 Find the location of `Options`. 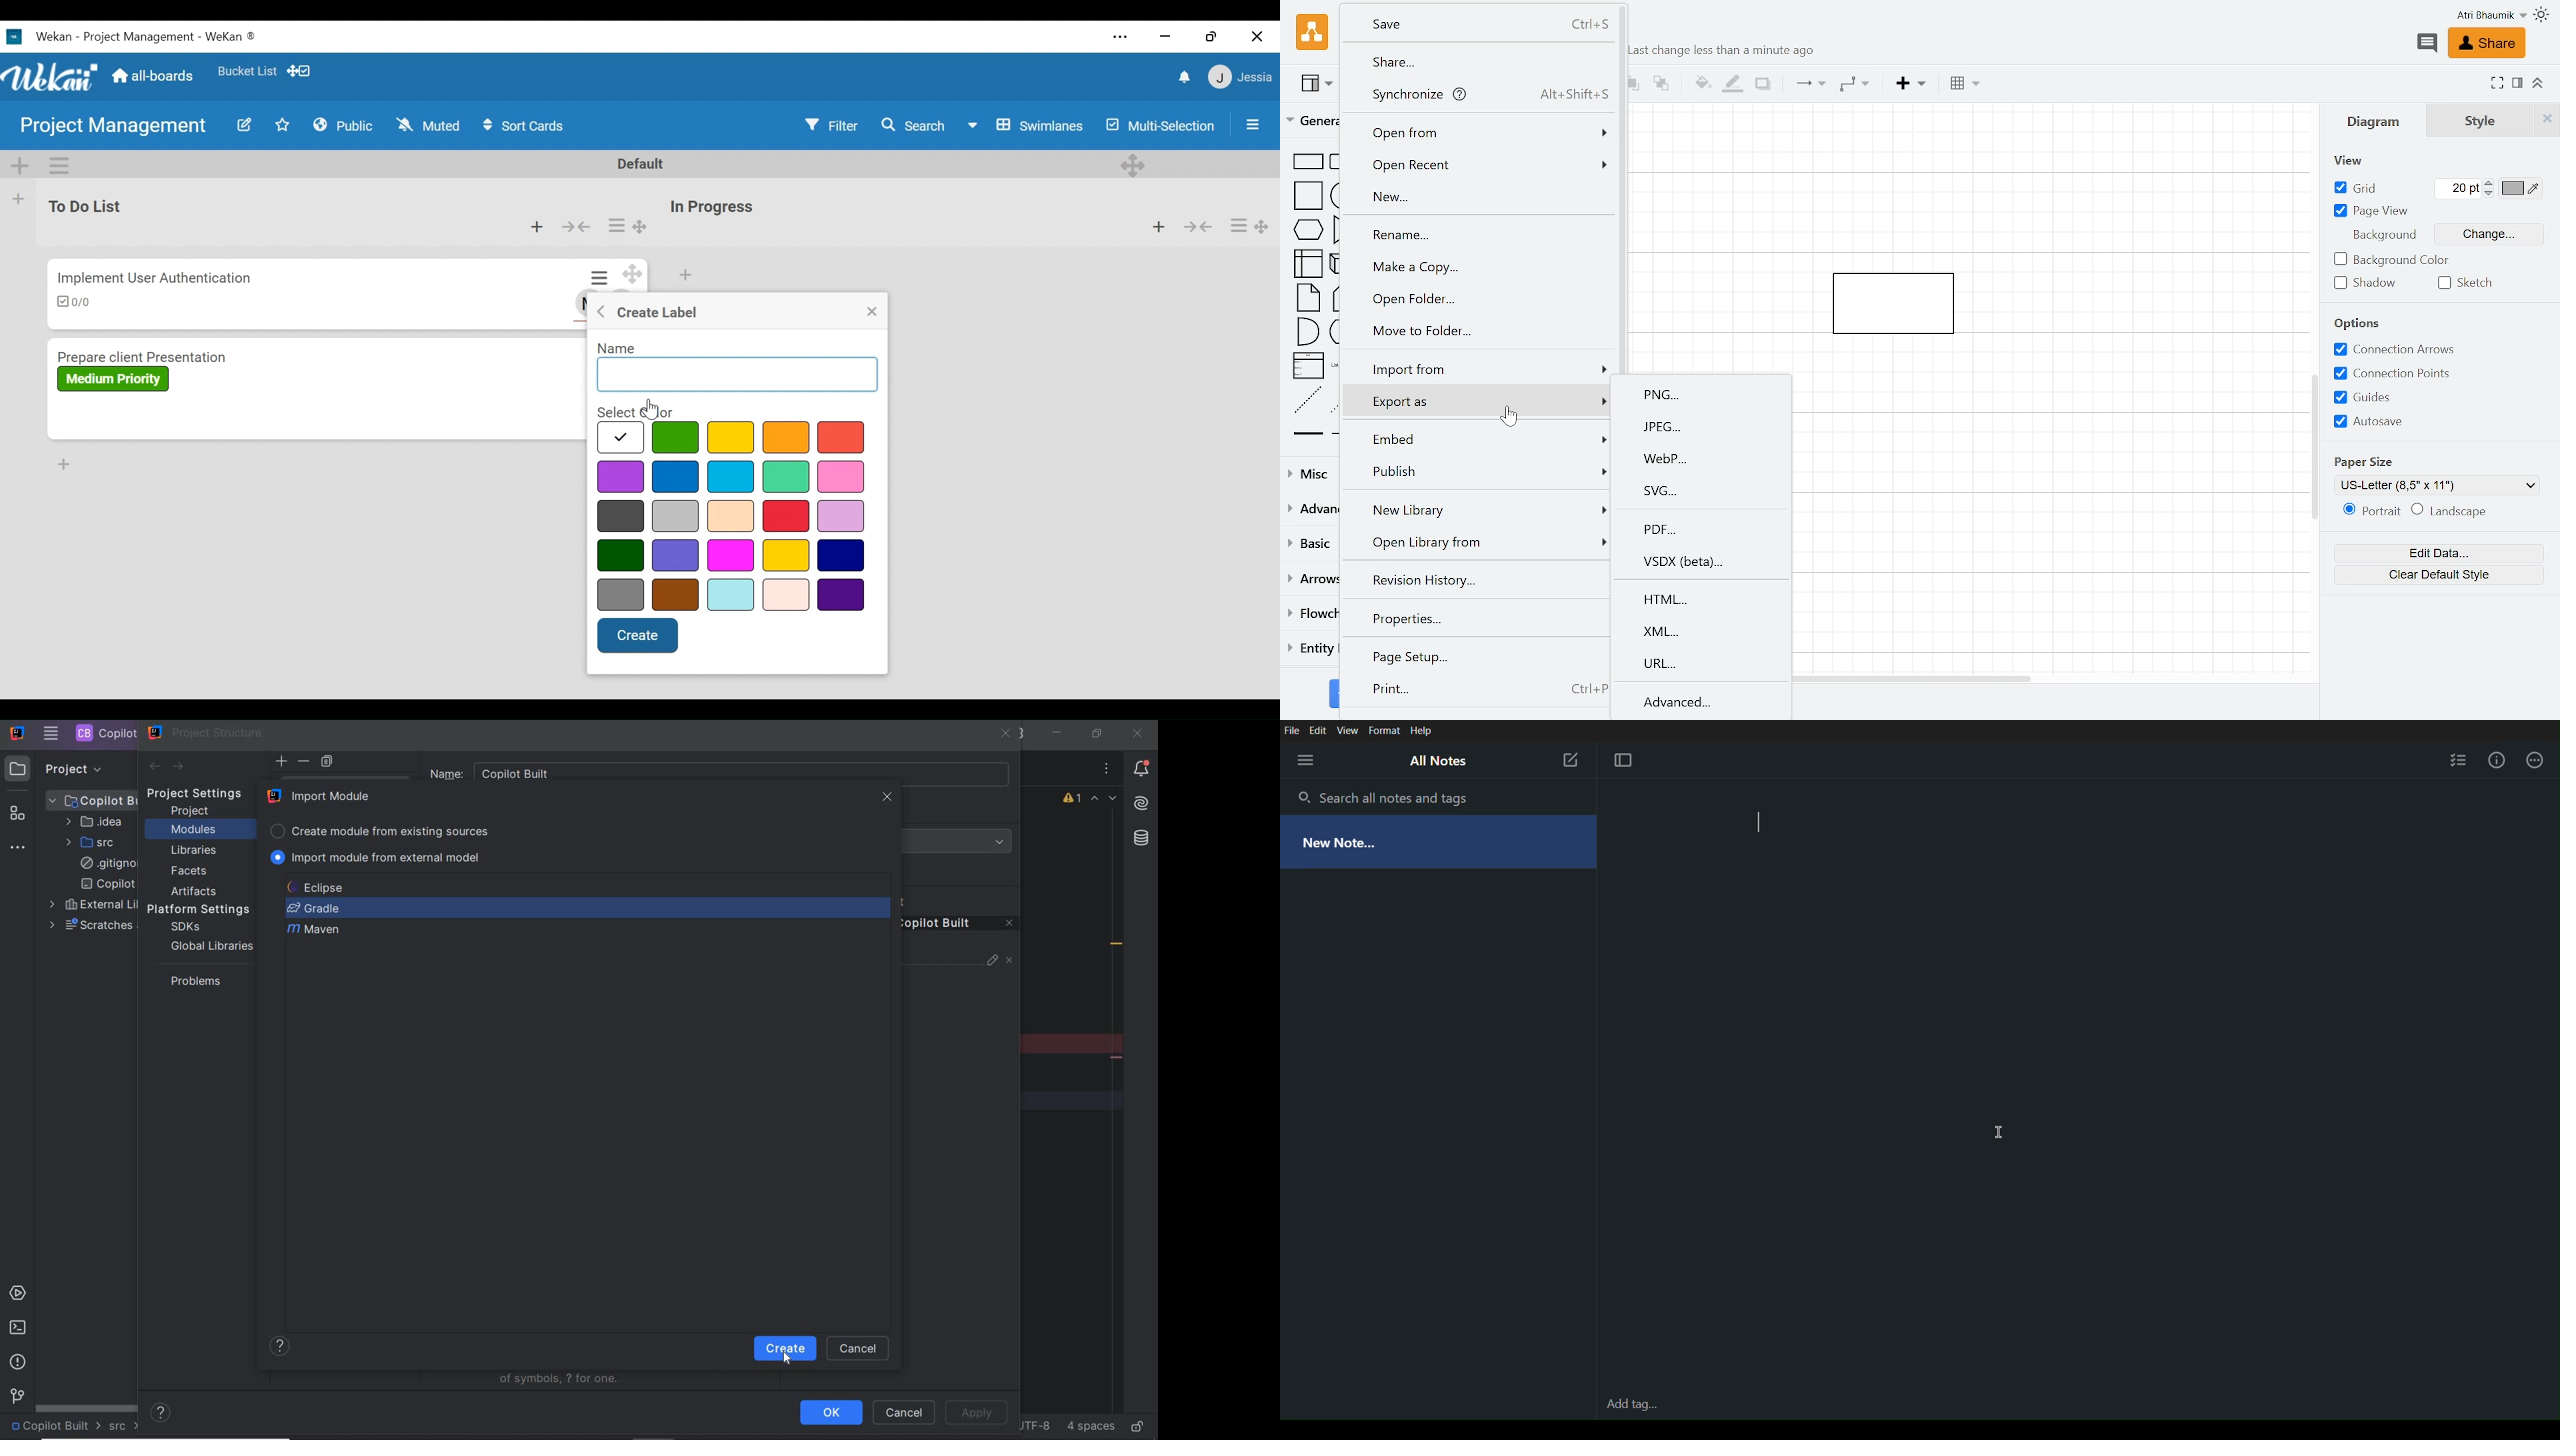

Options is located at coordinates (2358, 325).